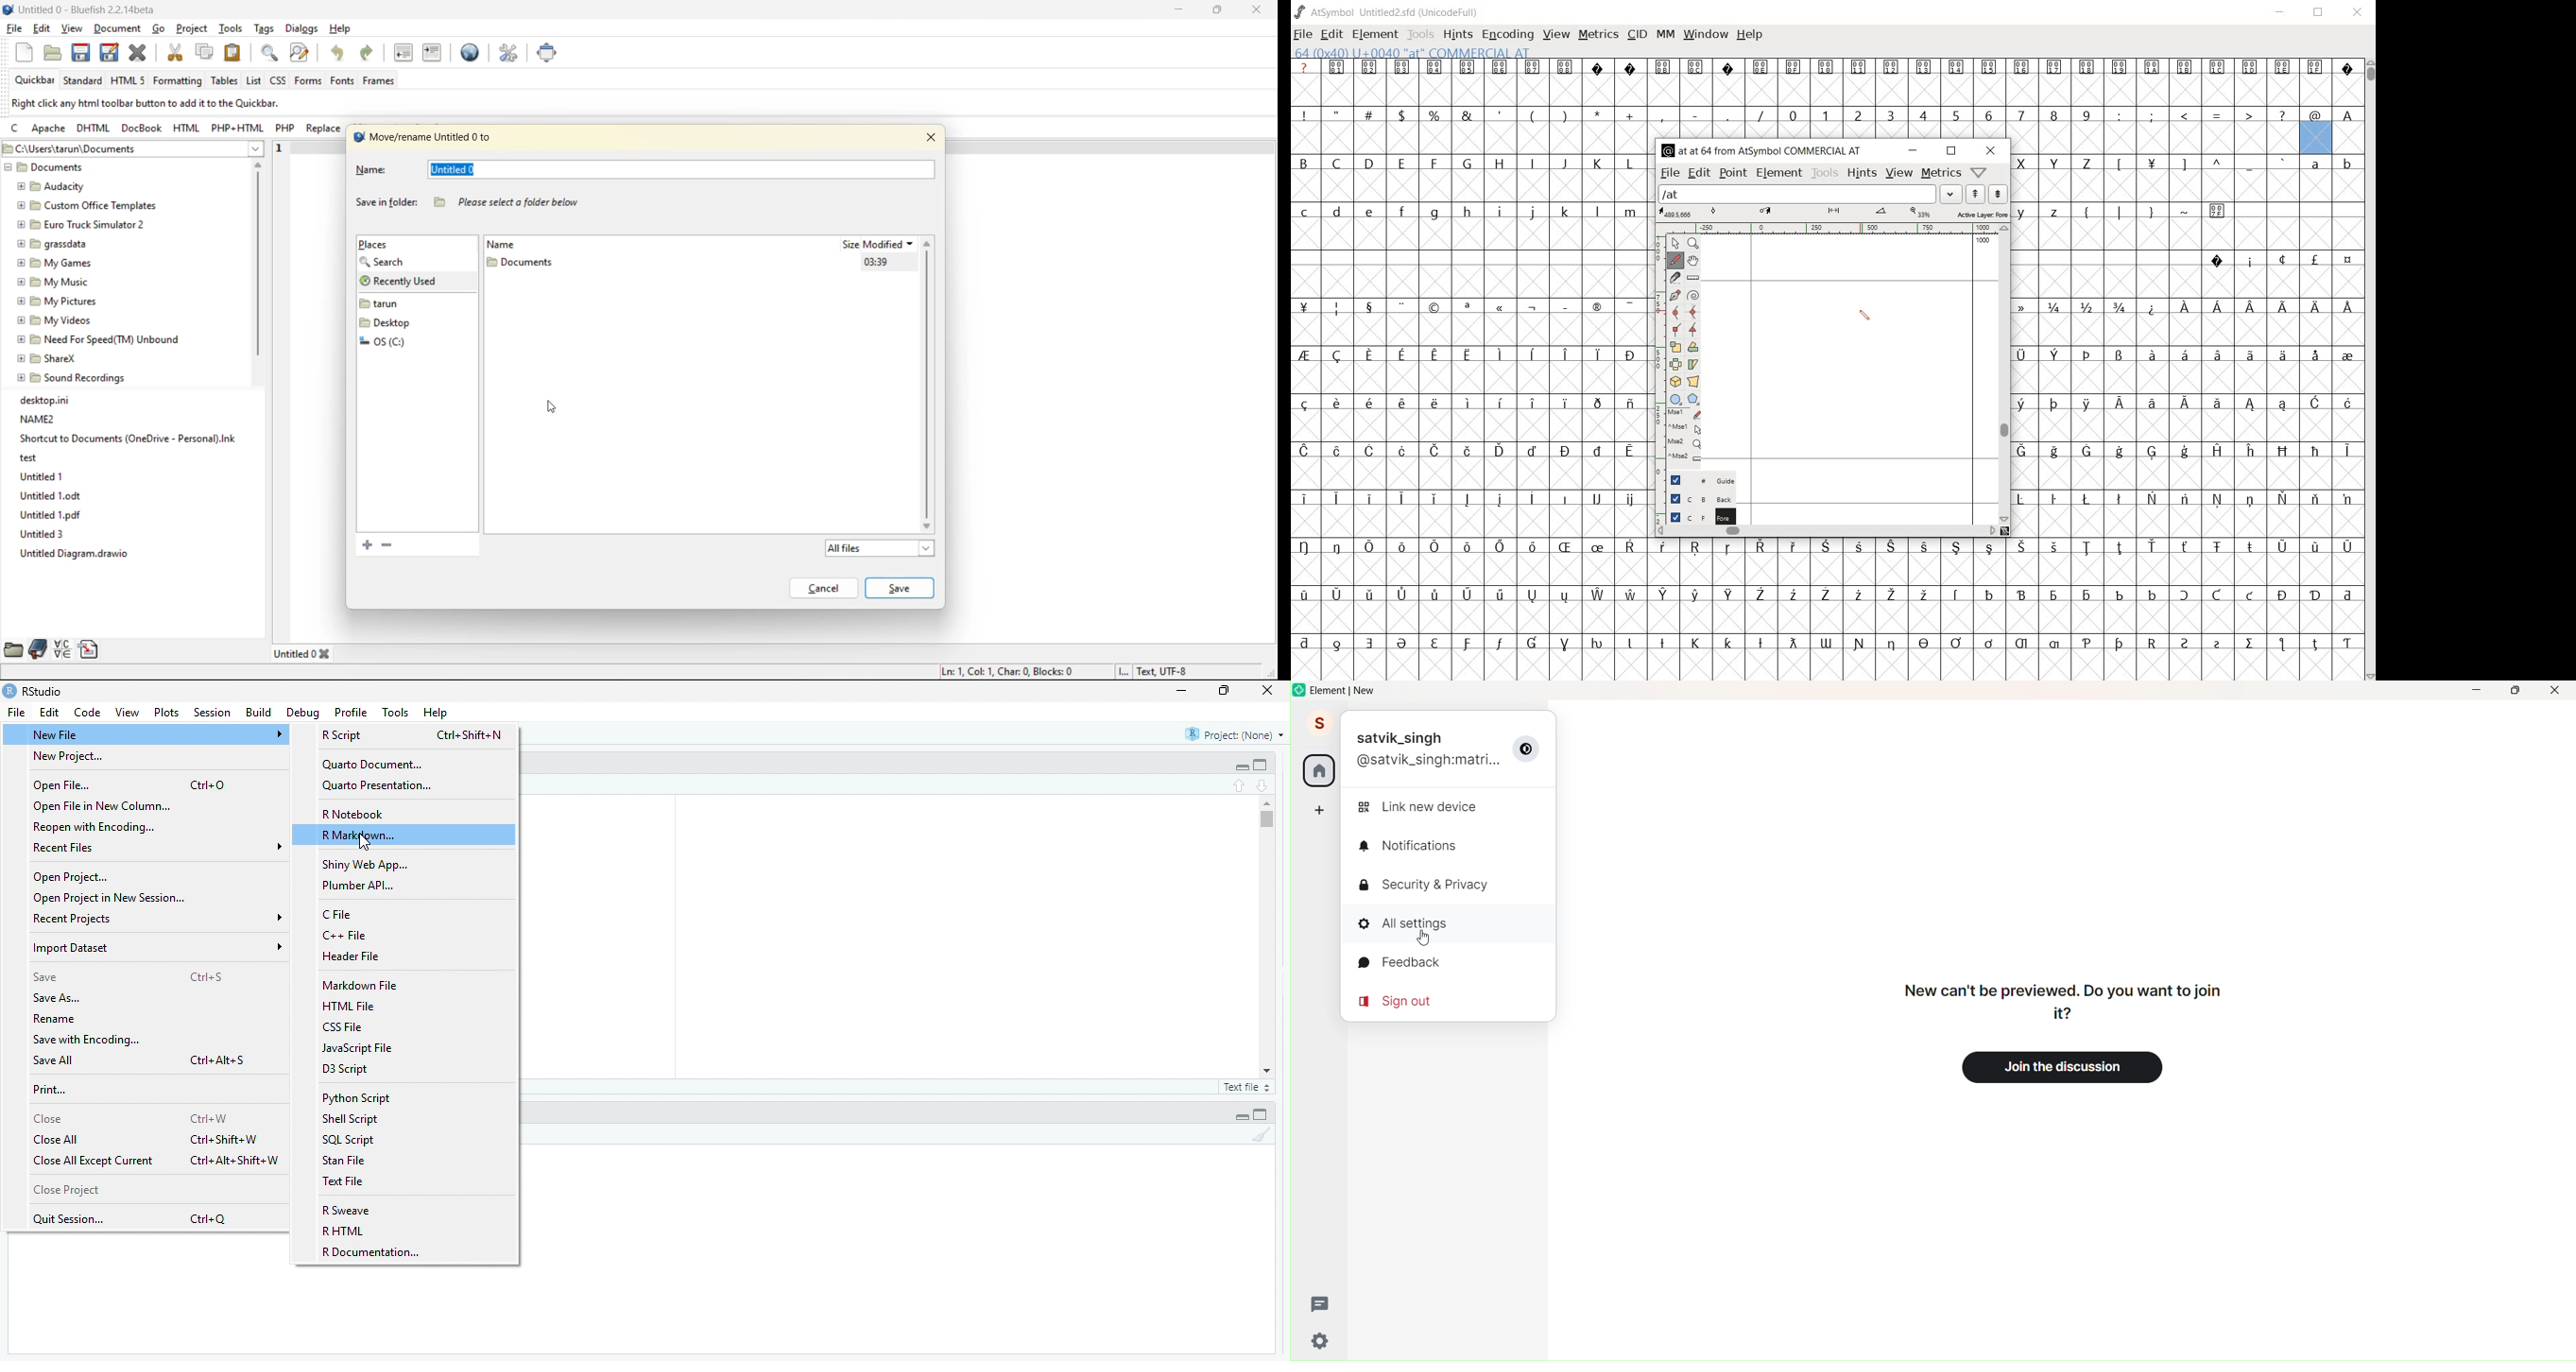 This screenshot has height=1372, width=2576. Describe the element at coordinates (1067, 672) in the screenshot. I see `metadata` at that location.